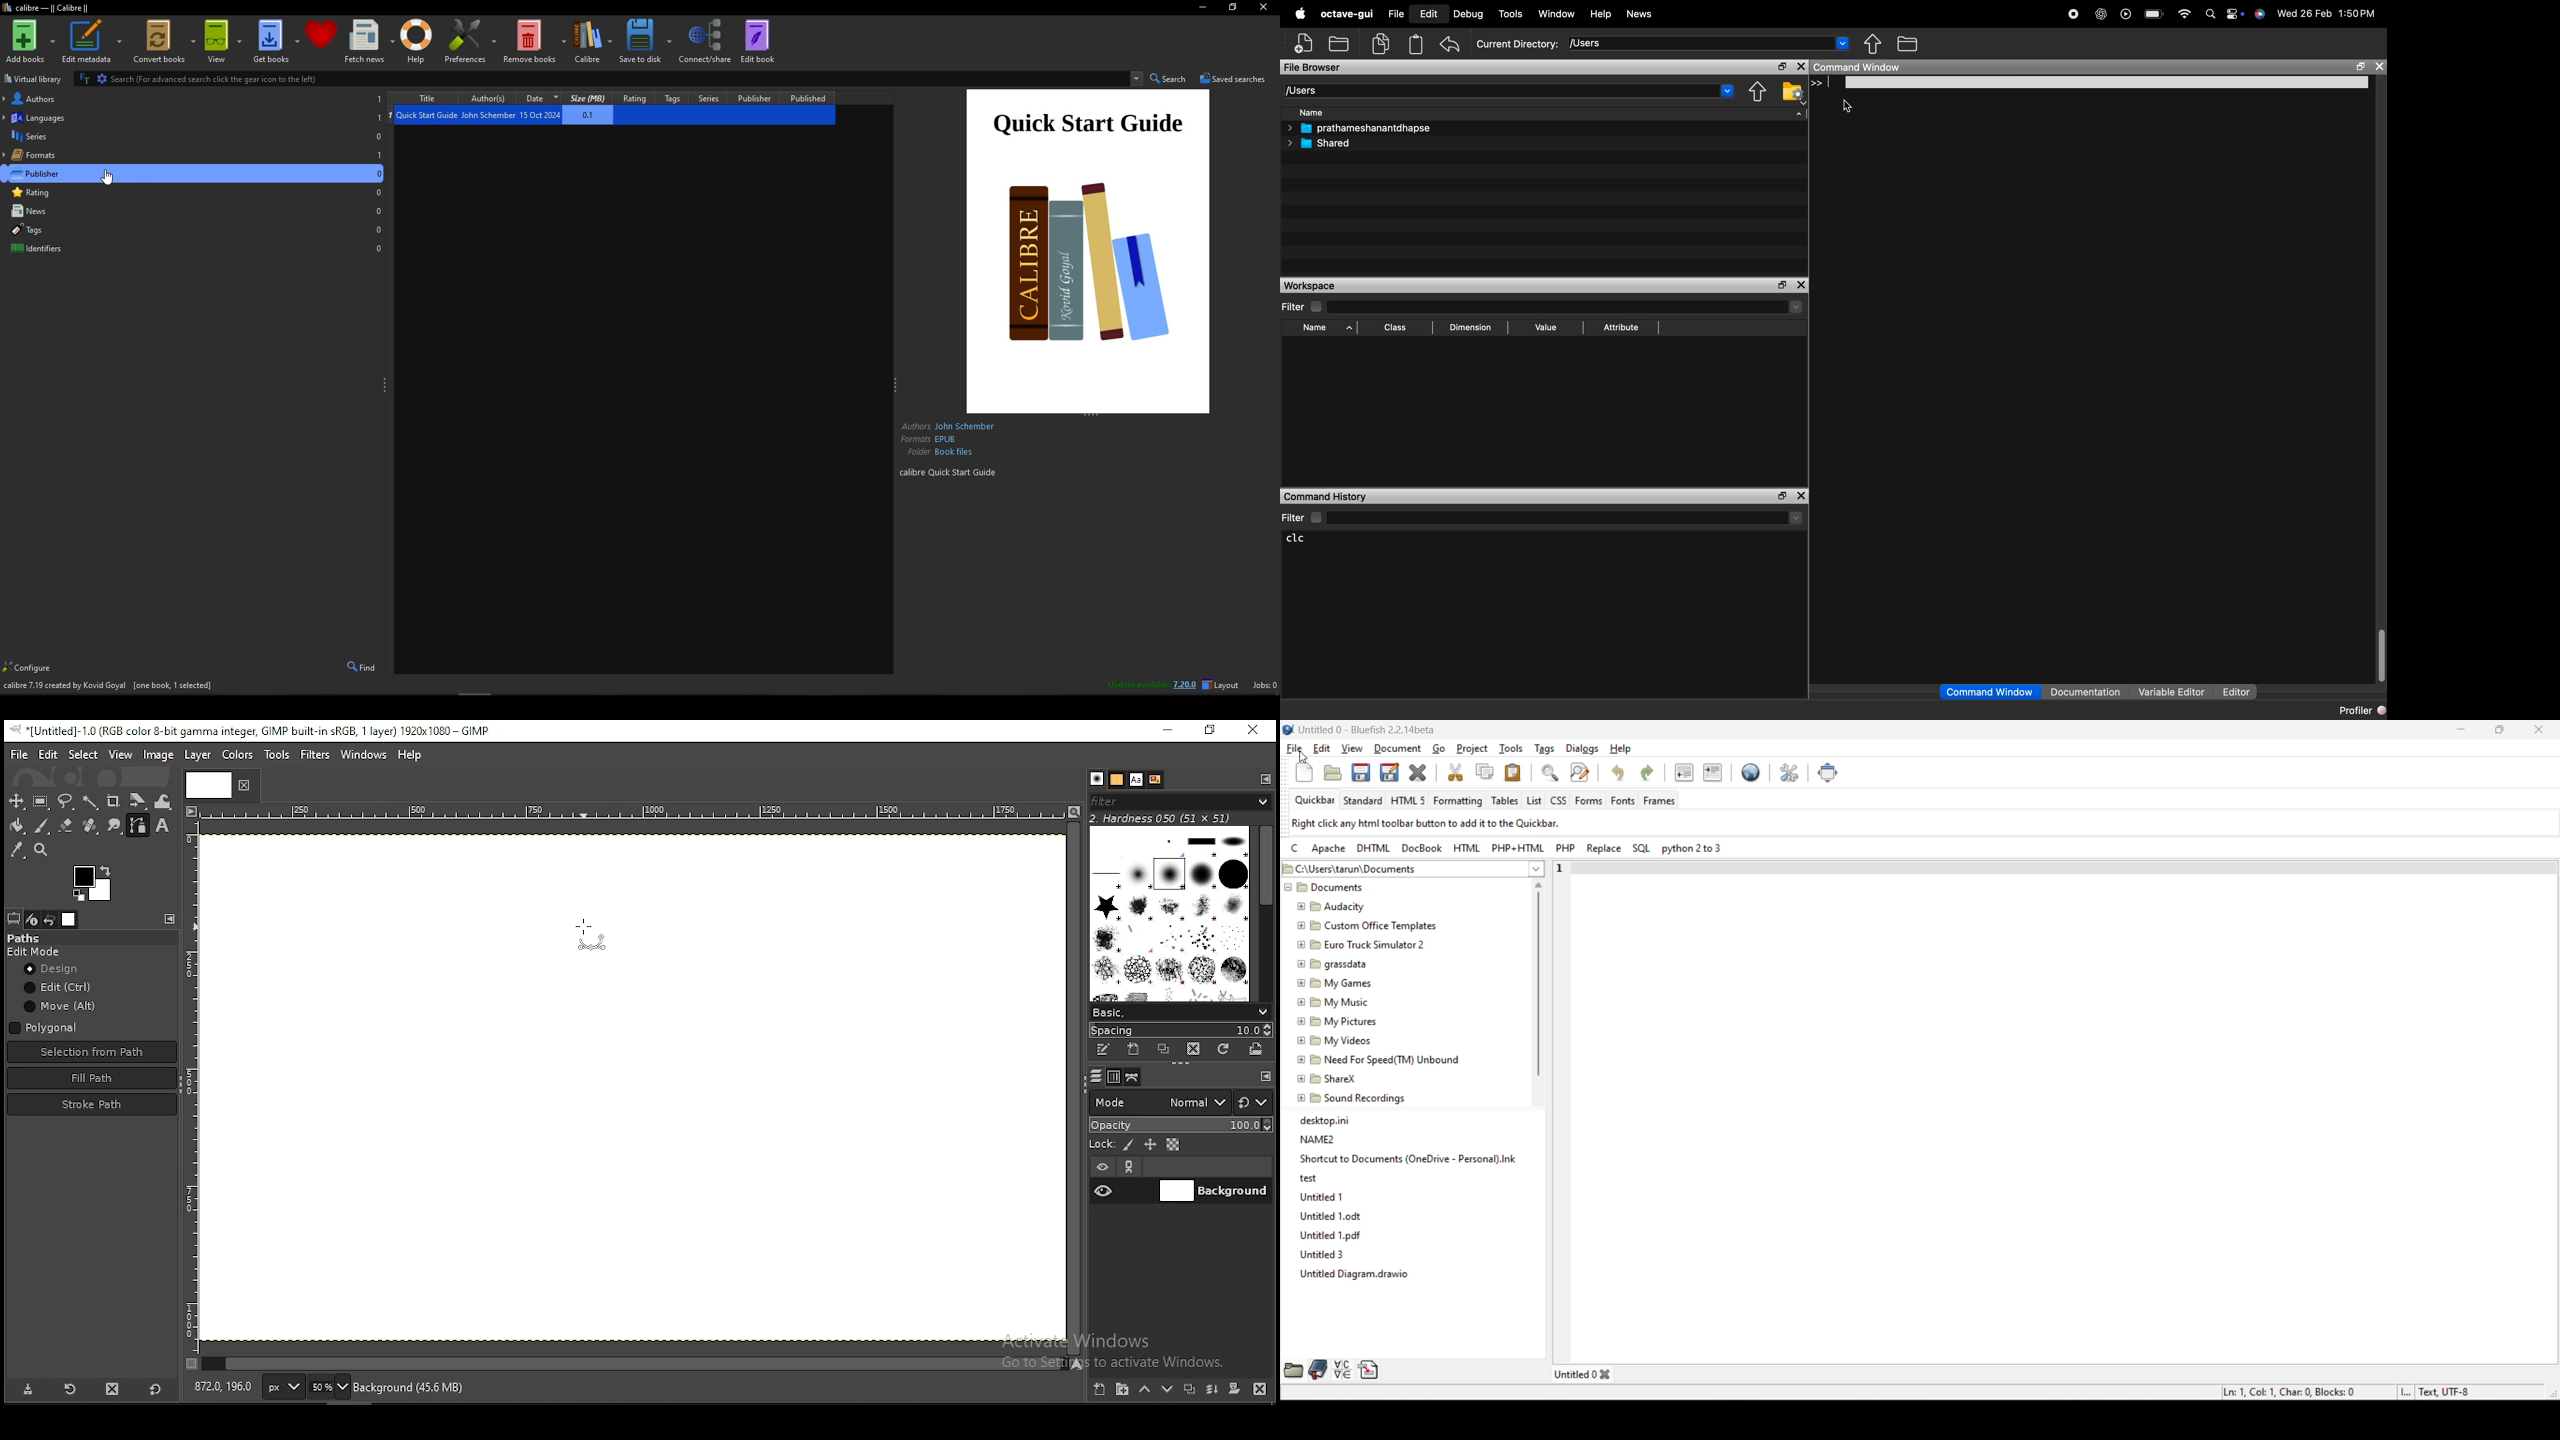  Describe the element at coordinates (2098, 82) in the screenshot. I see `tap text` at that location.